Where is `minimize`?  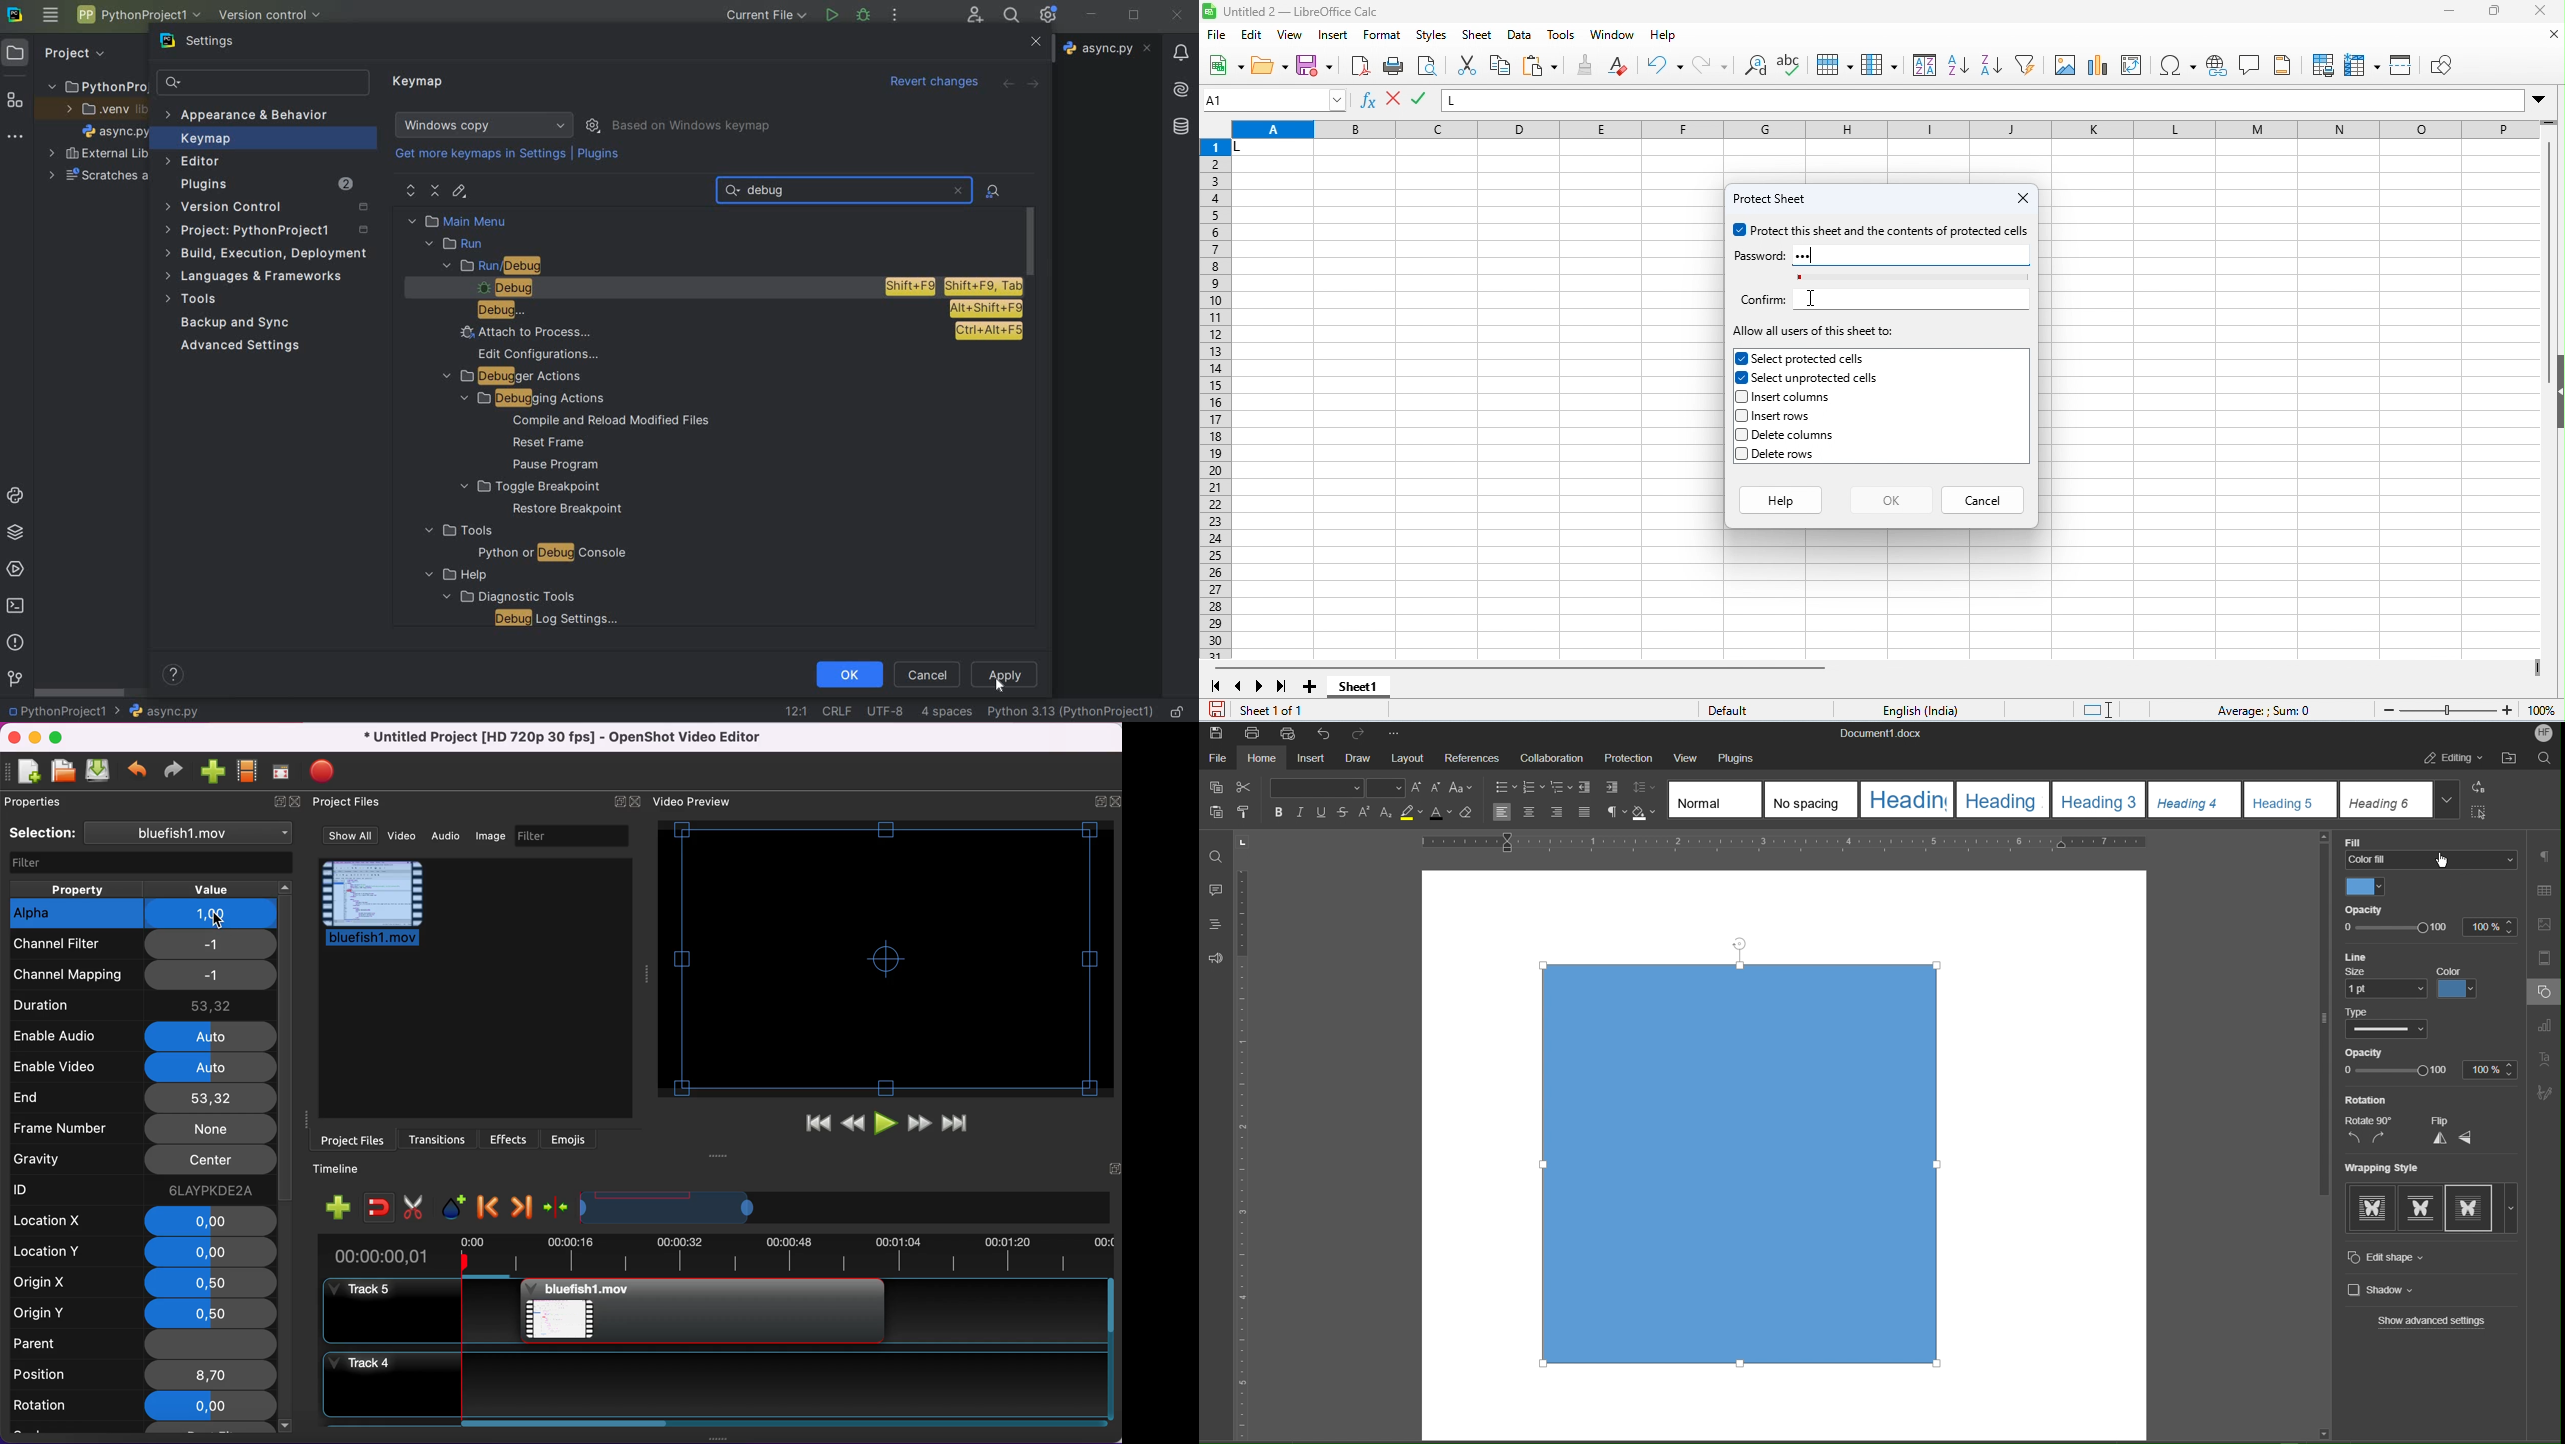
minimize is located at coordinates (2449, 12).